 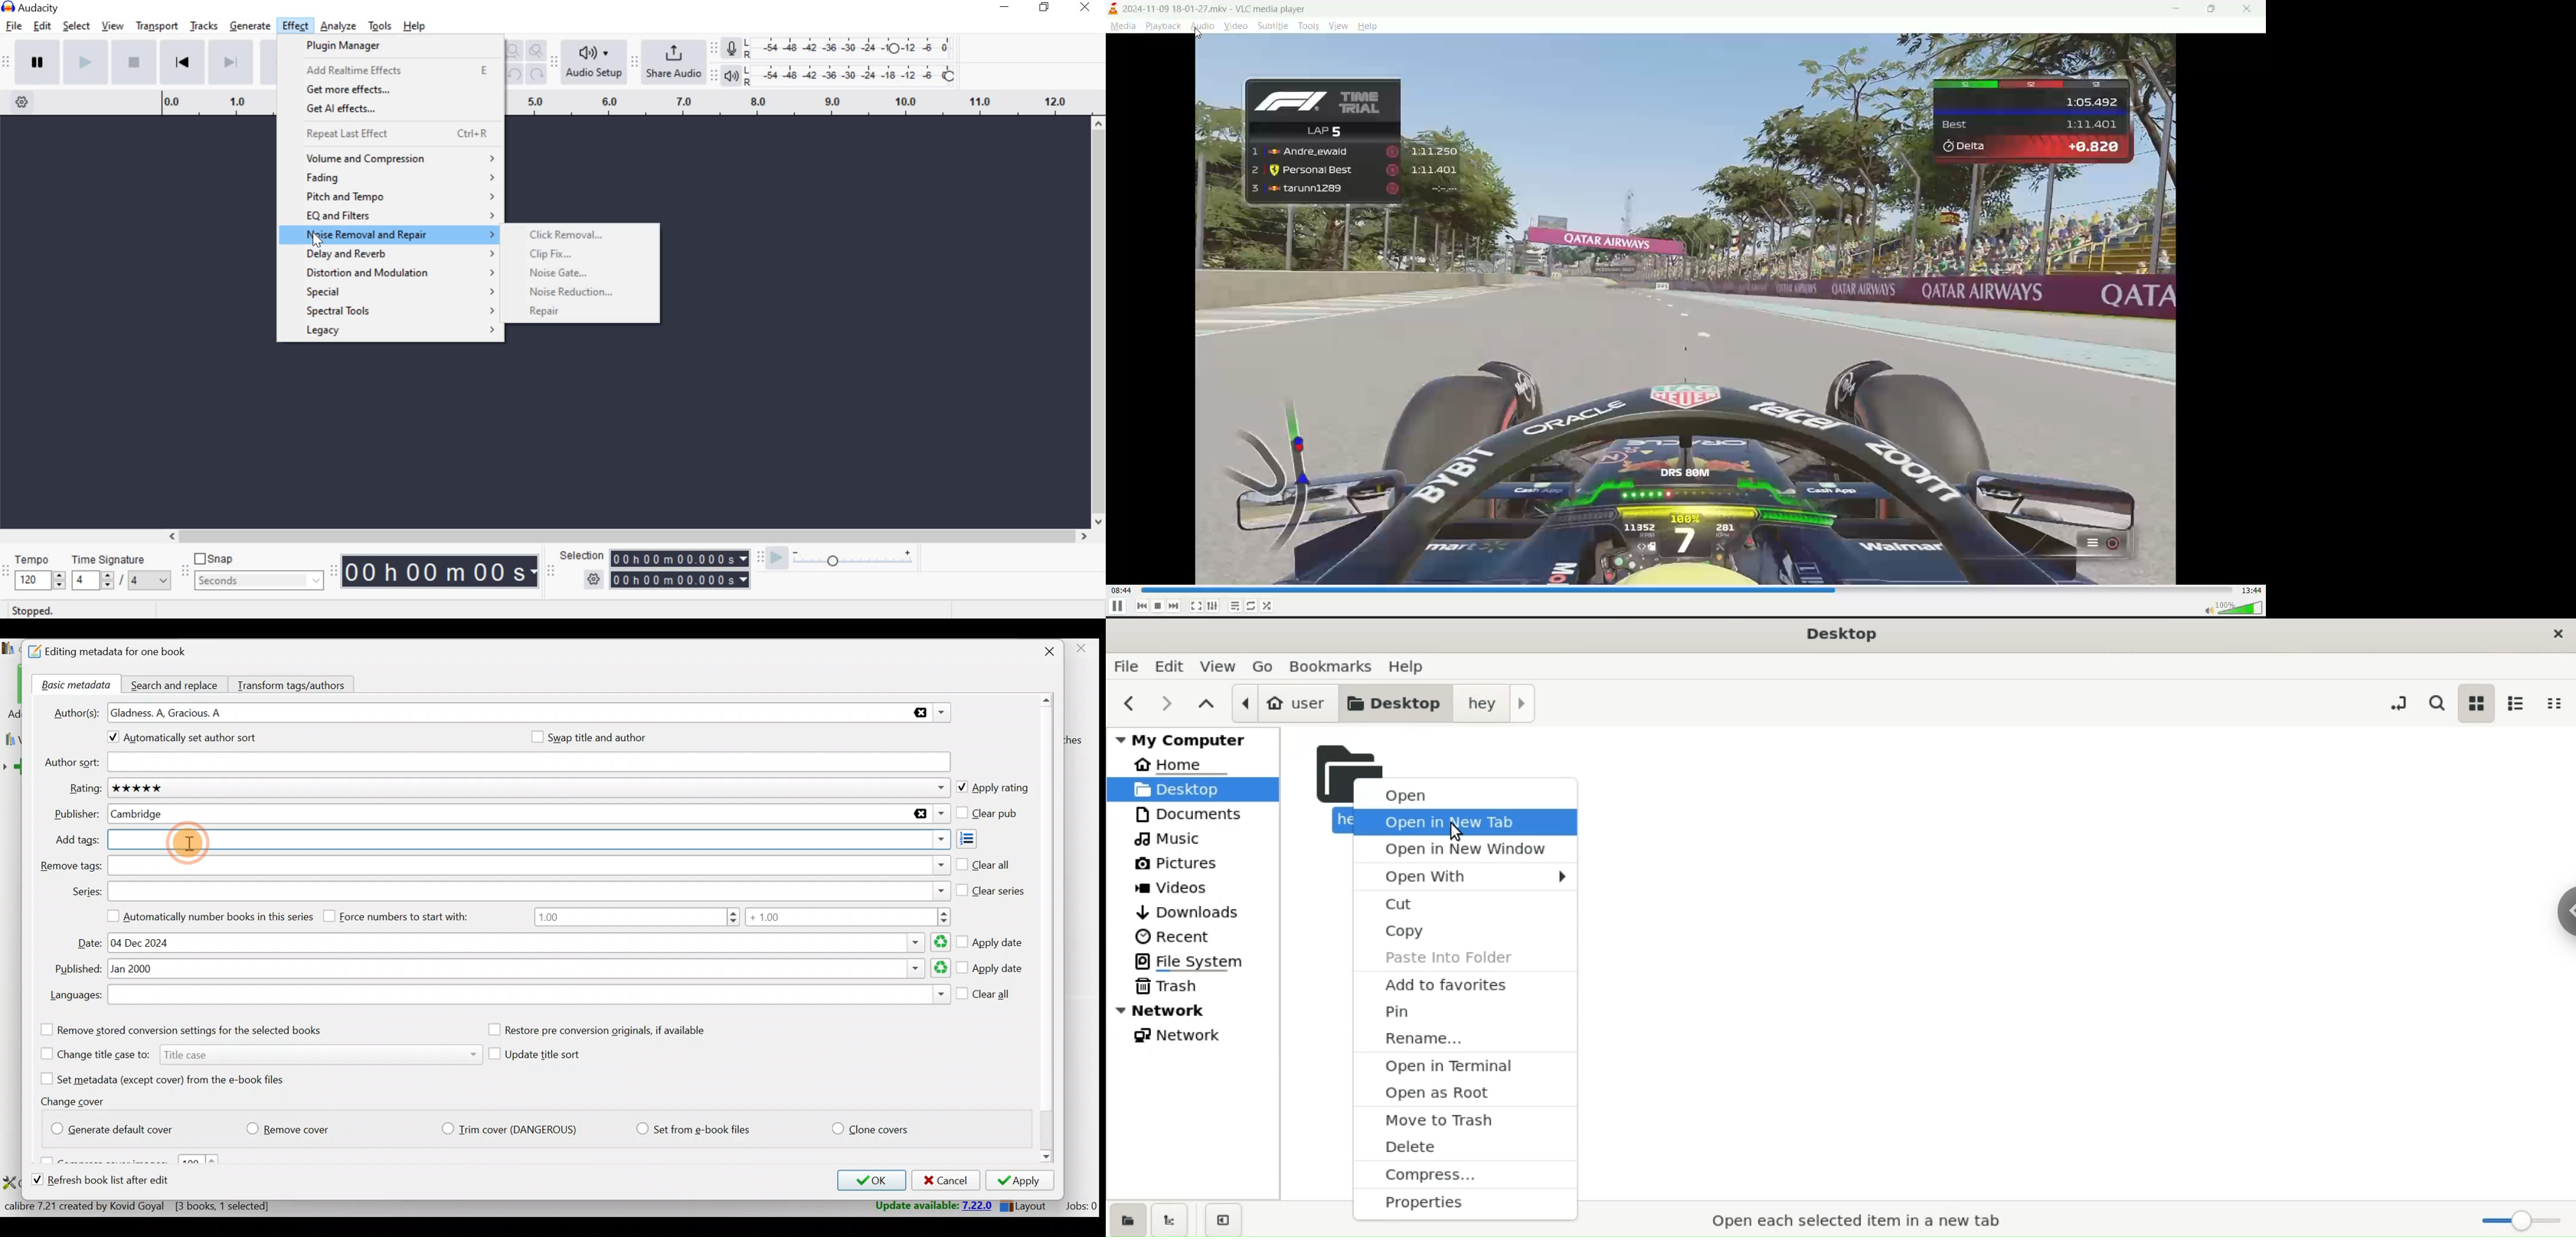 I want to click on Automatically set author sort, so click(x=191, y=739).